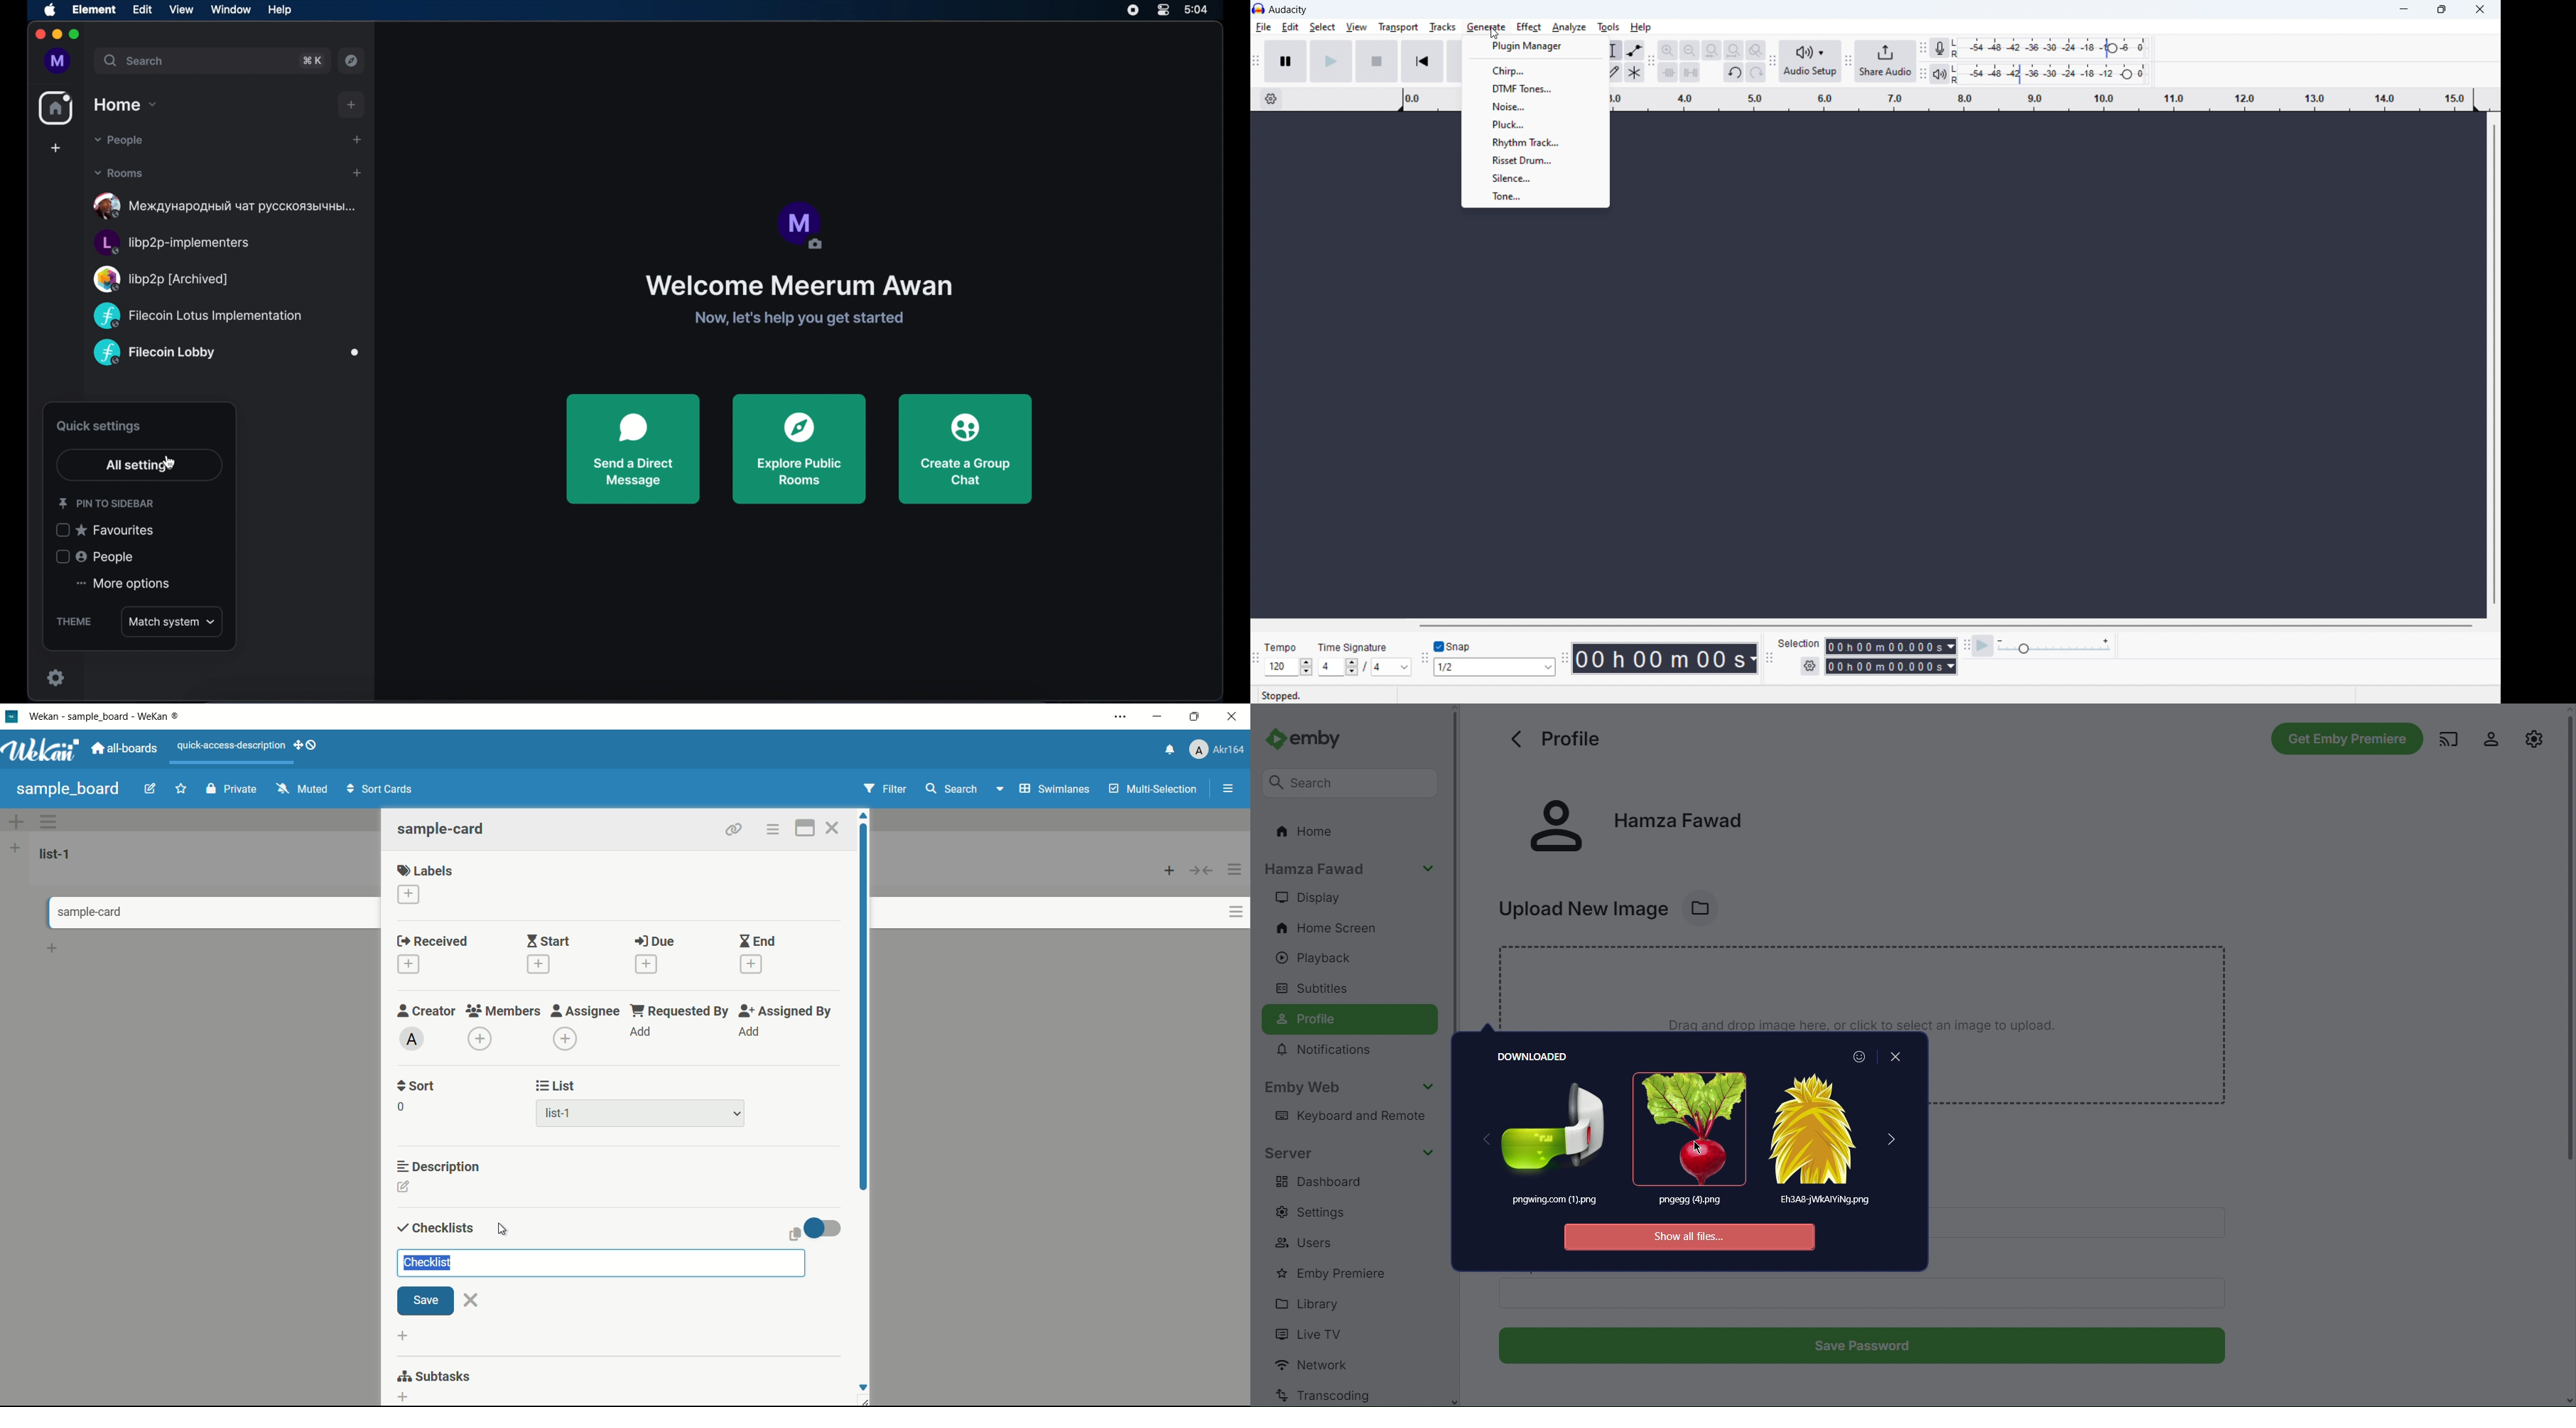 This screenshot has height=1428, width=2576. I want to click on scroll down, so click(862, 1387).